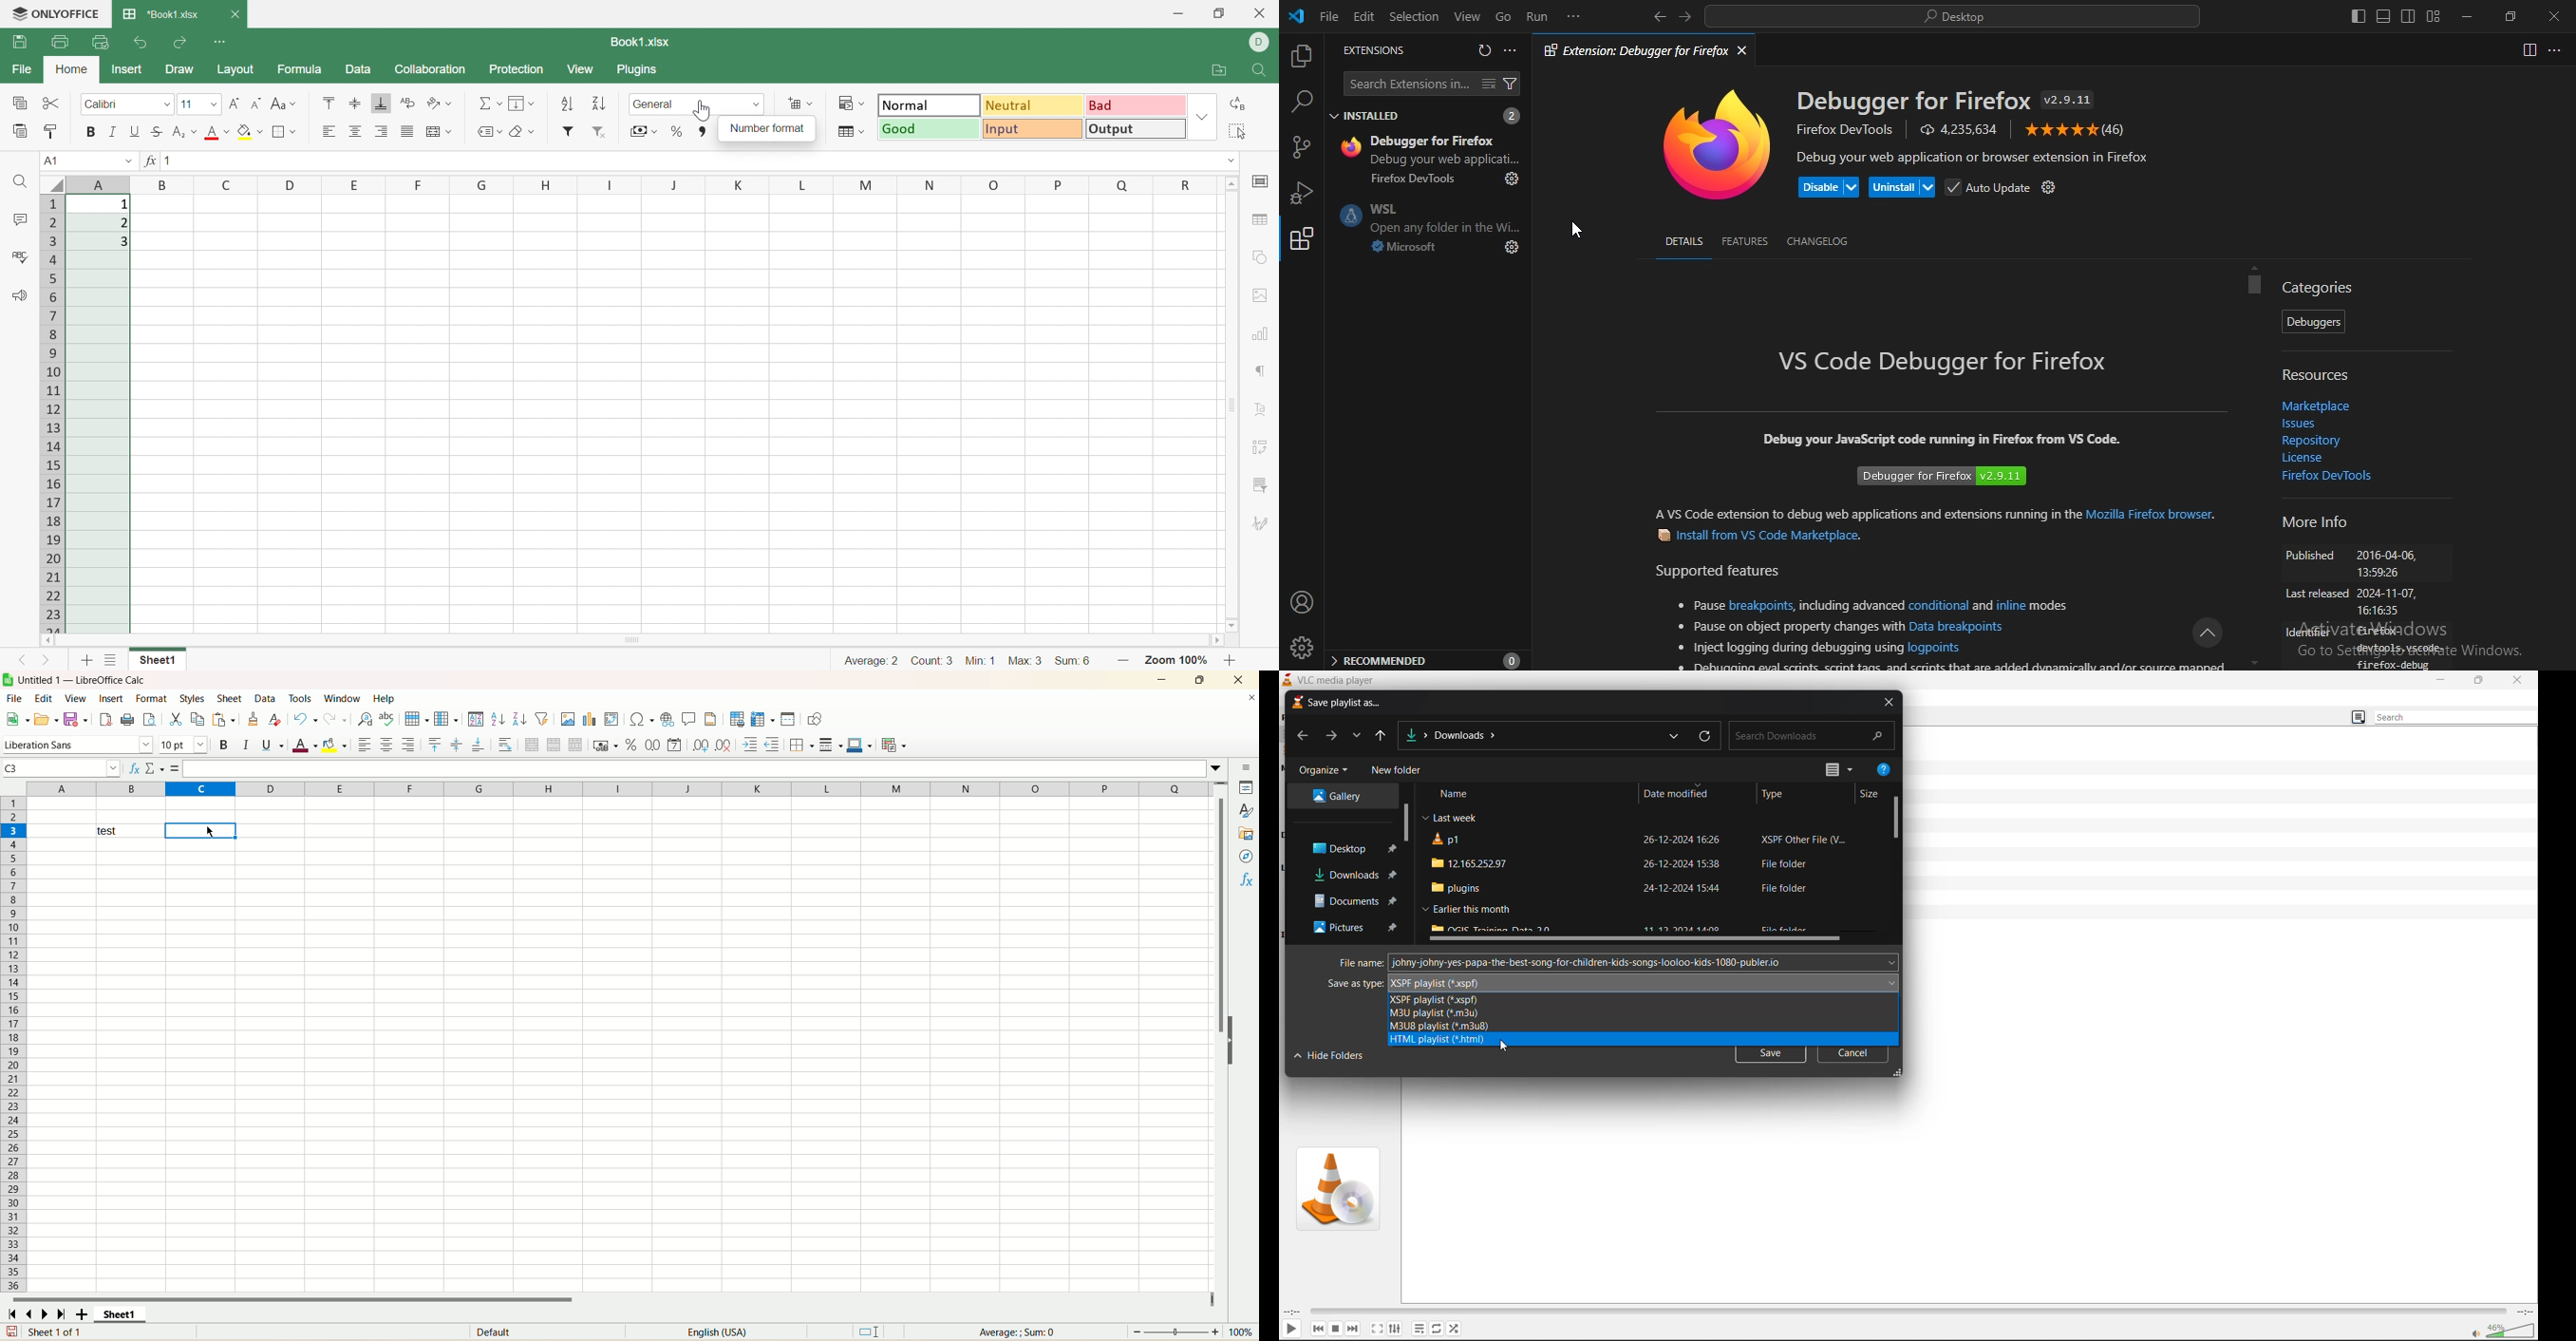  What do you see at coordinates (79, 745) in the screenshot?
I see `font name` at bounding box center [79, 745].